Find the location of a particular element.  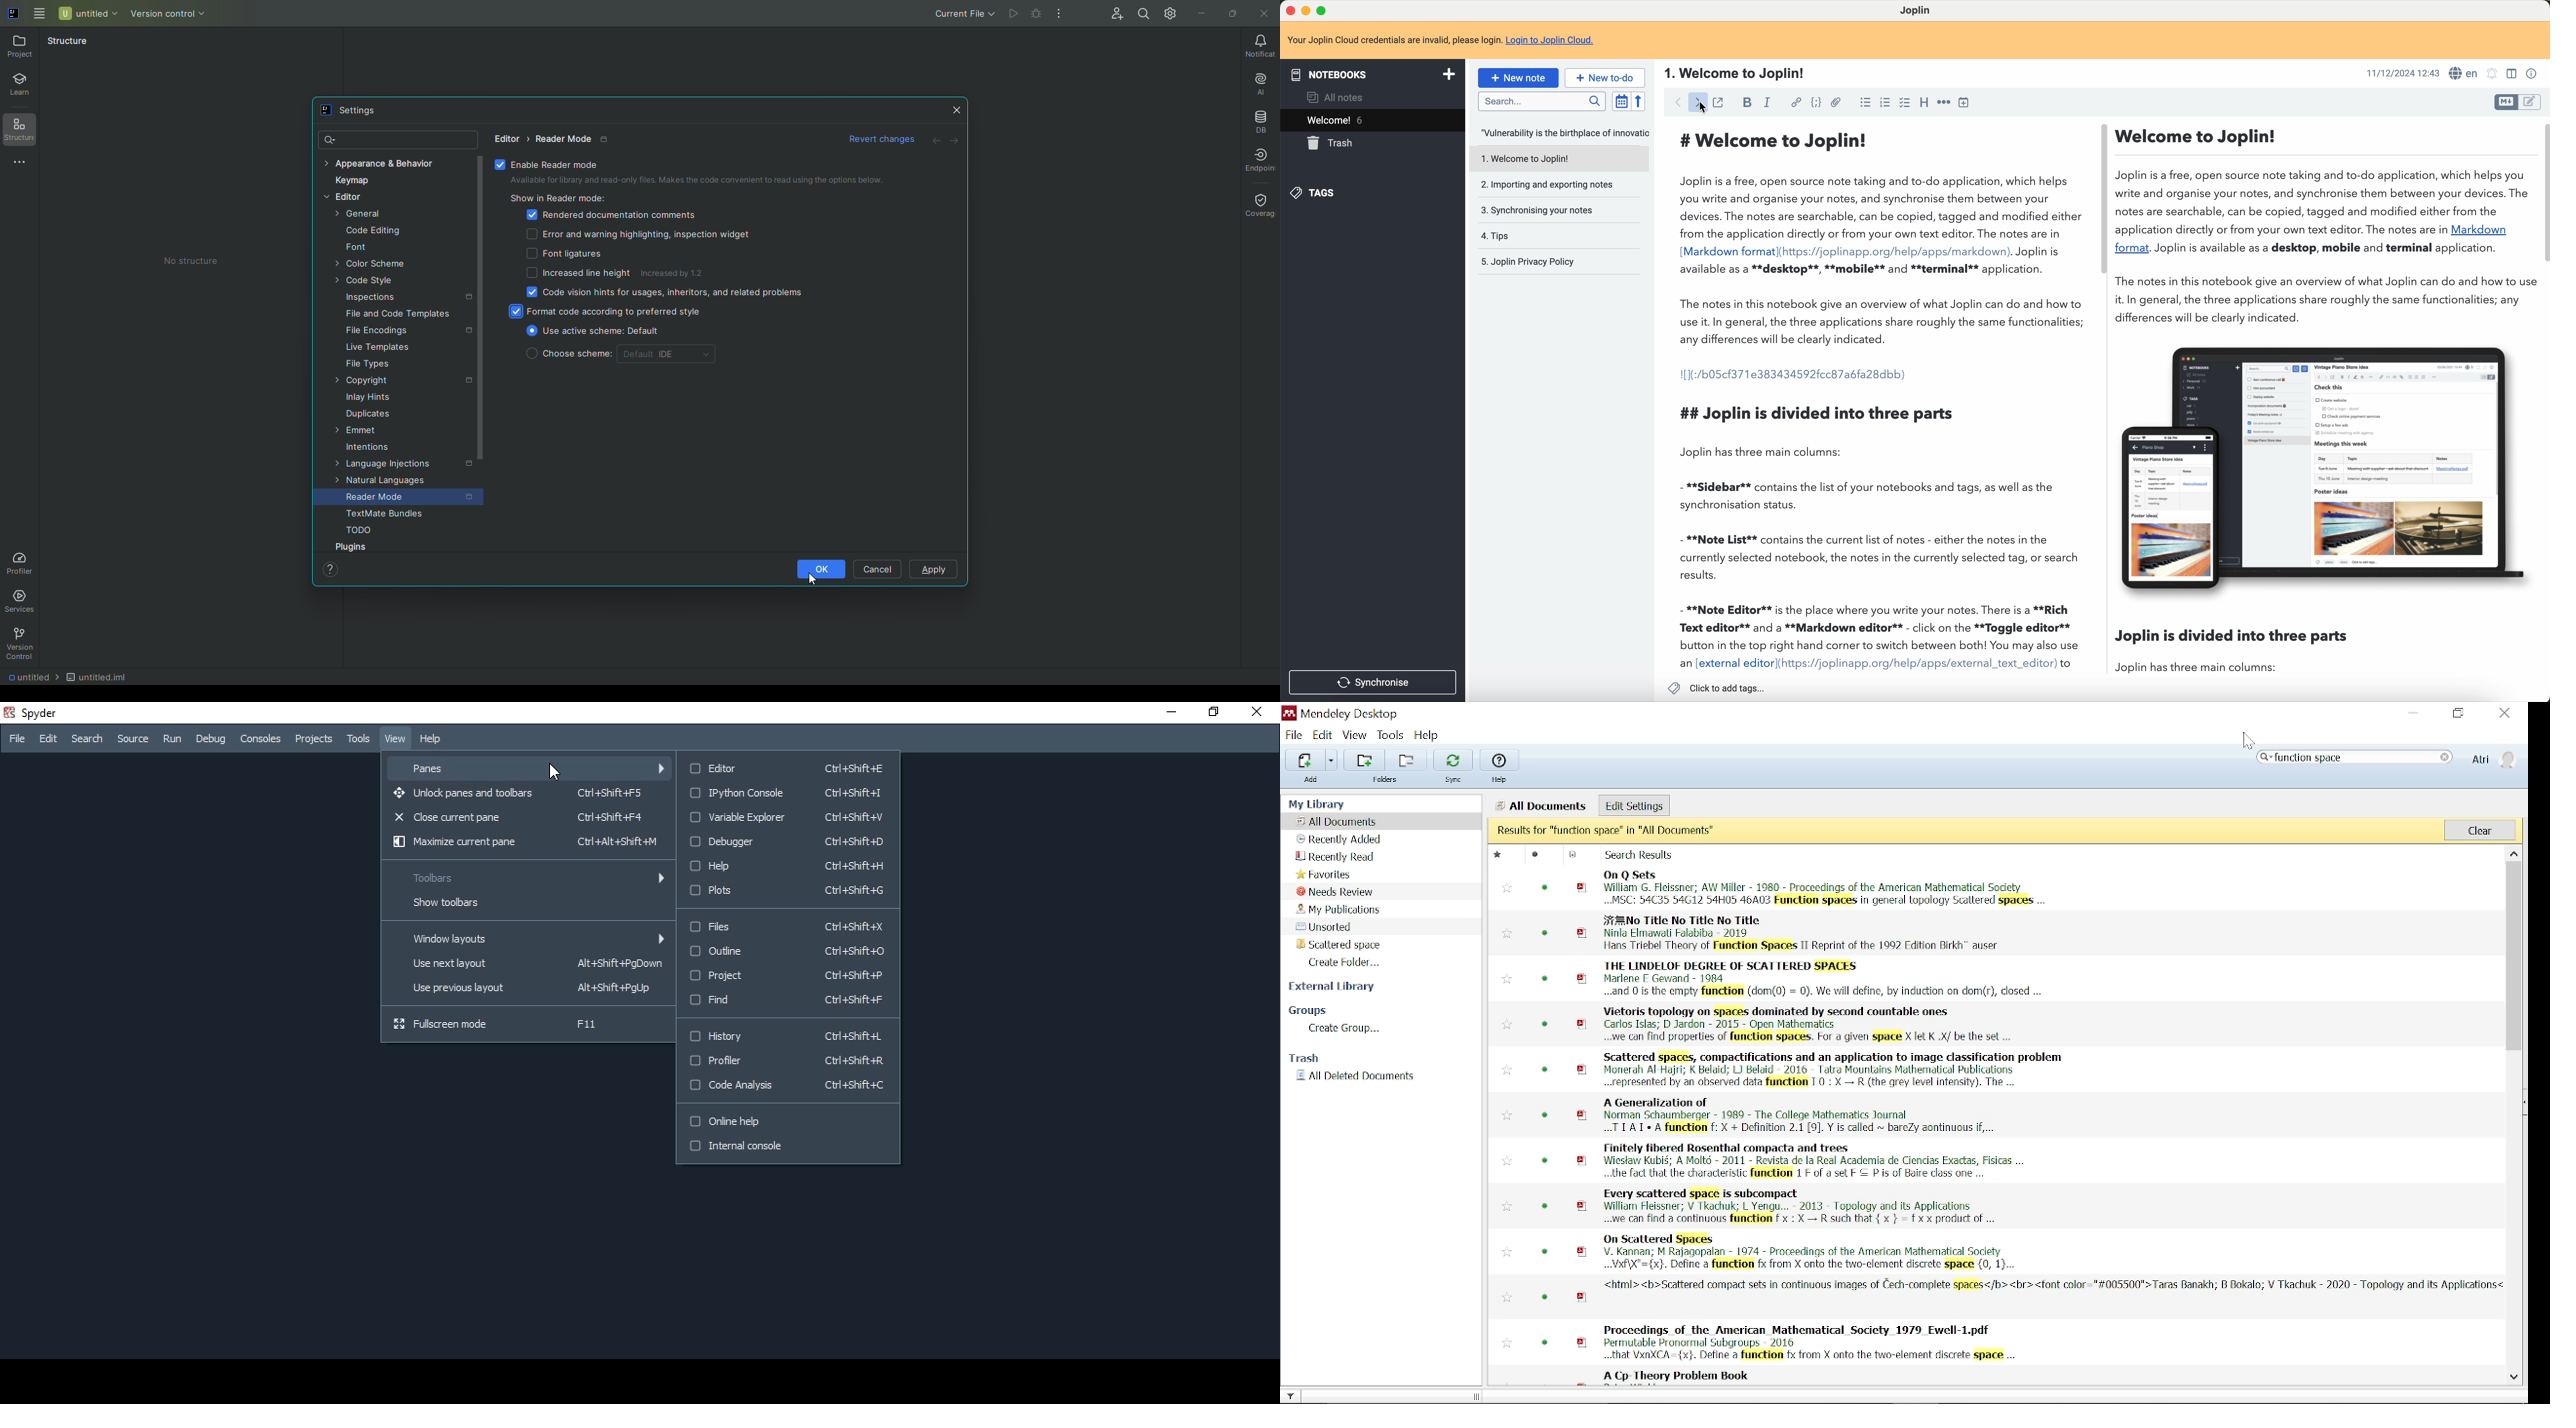

search bar is located at coordinates (1541, 101).